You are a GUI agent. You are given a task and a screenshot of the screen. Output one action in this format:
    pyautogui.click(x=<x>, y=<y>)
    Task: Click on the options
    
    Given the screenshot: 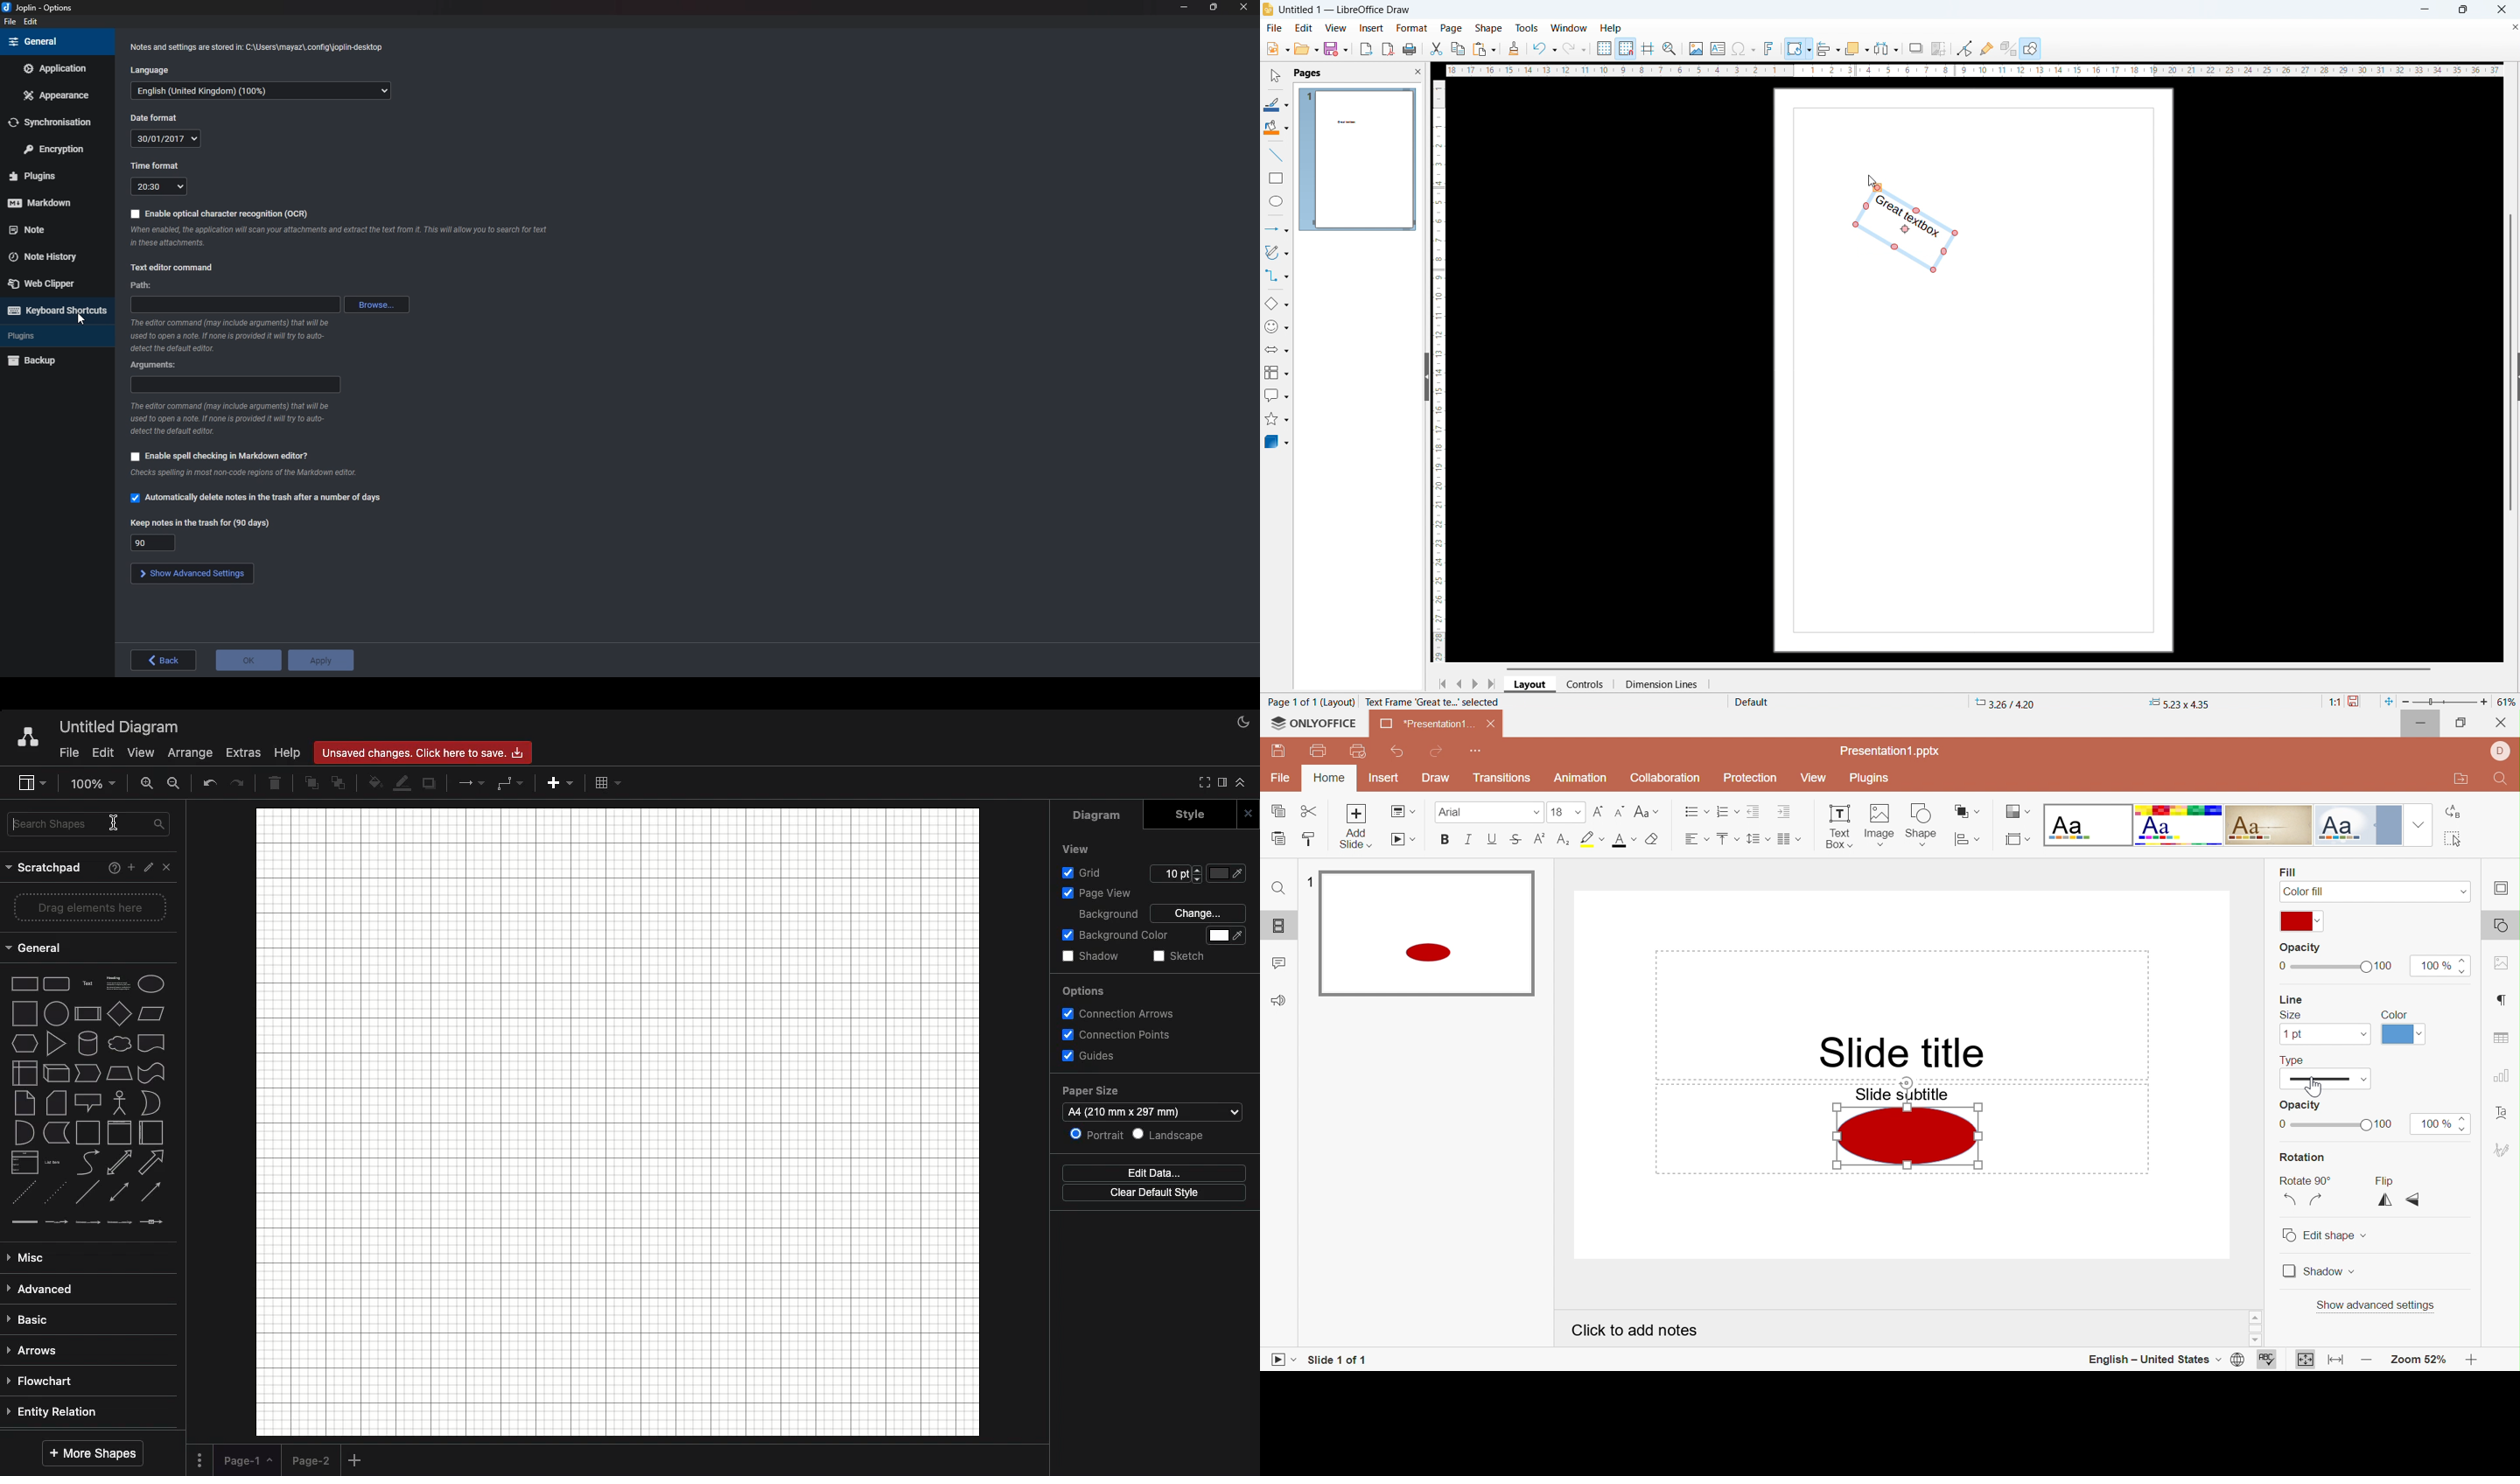 What is the action you would take?
    pyautogui.click(x=41, y=9)
    